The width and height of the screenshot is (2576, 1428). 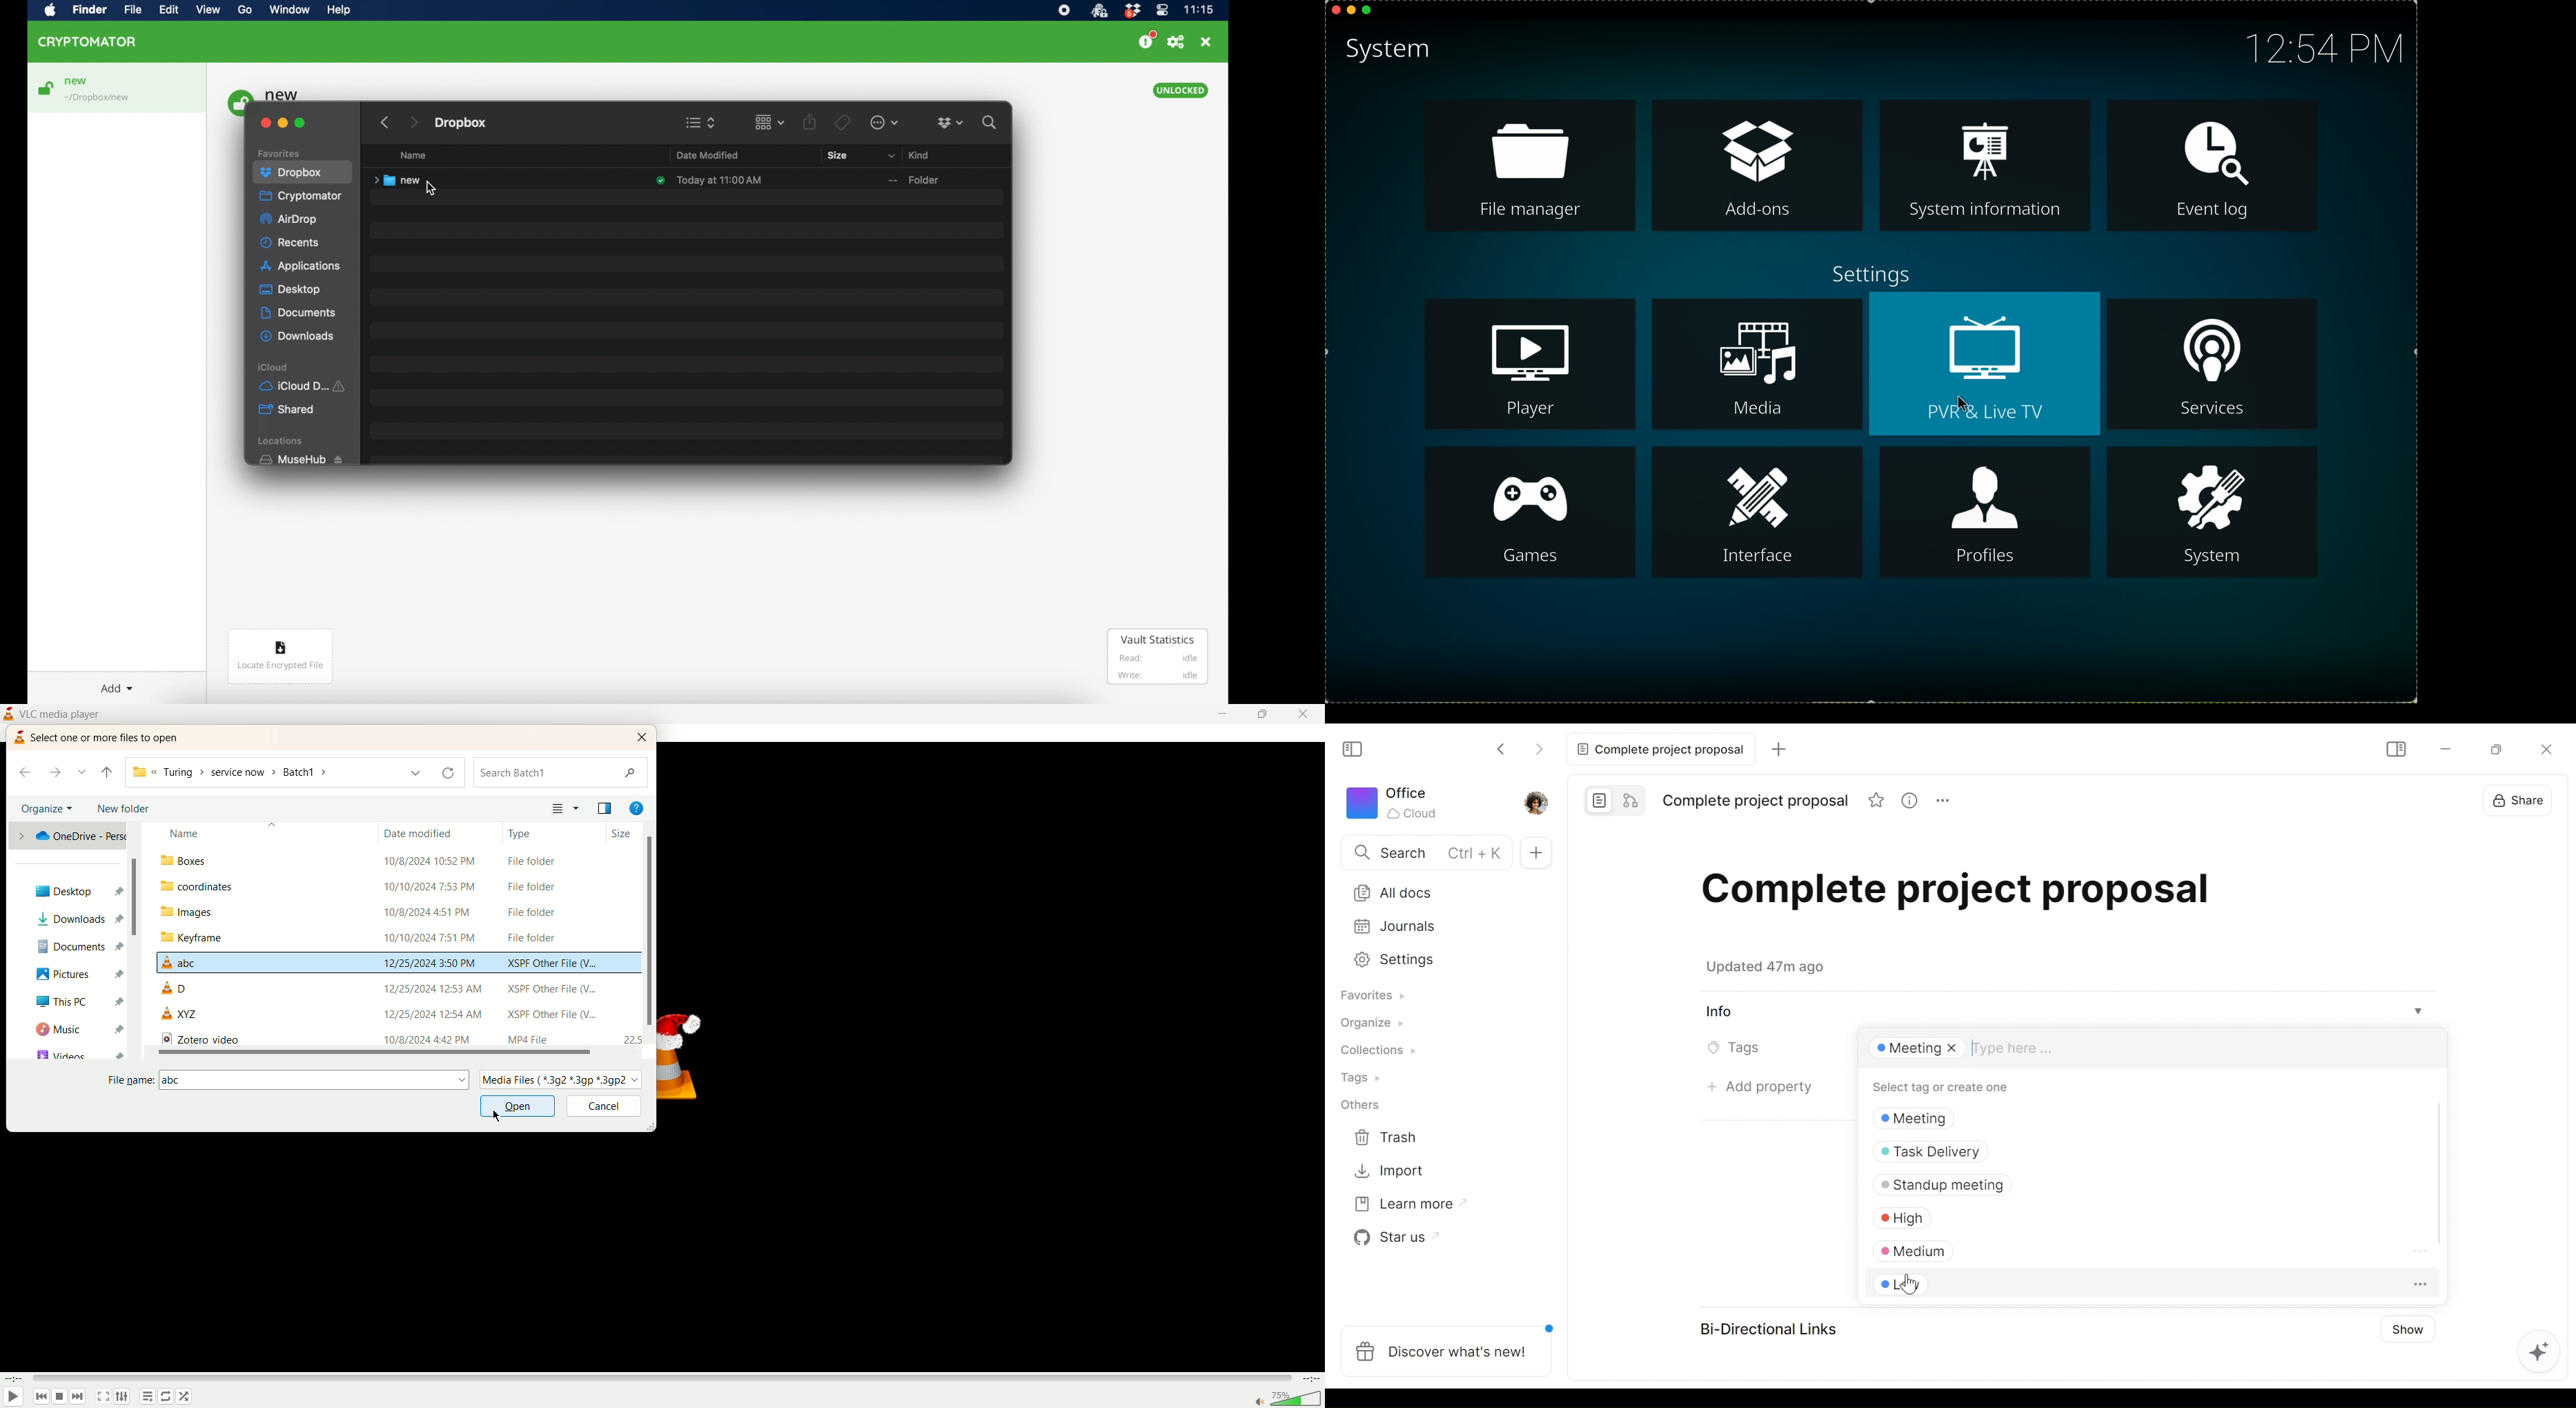 What do you see at coordinates (2067, 1012) in the screenshot?
I see `View Info` at bounding box center [2067, 1012].